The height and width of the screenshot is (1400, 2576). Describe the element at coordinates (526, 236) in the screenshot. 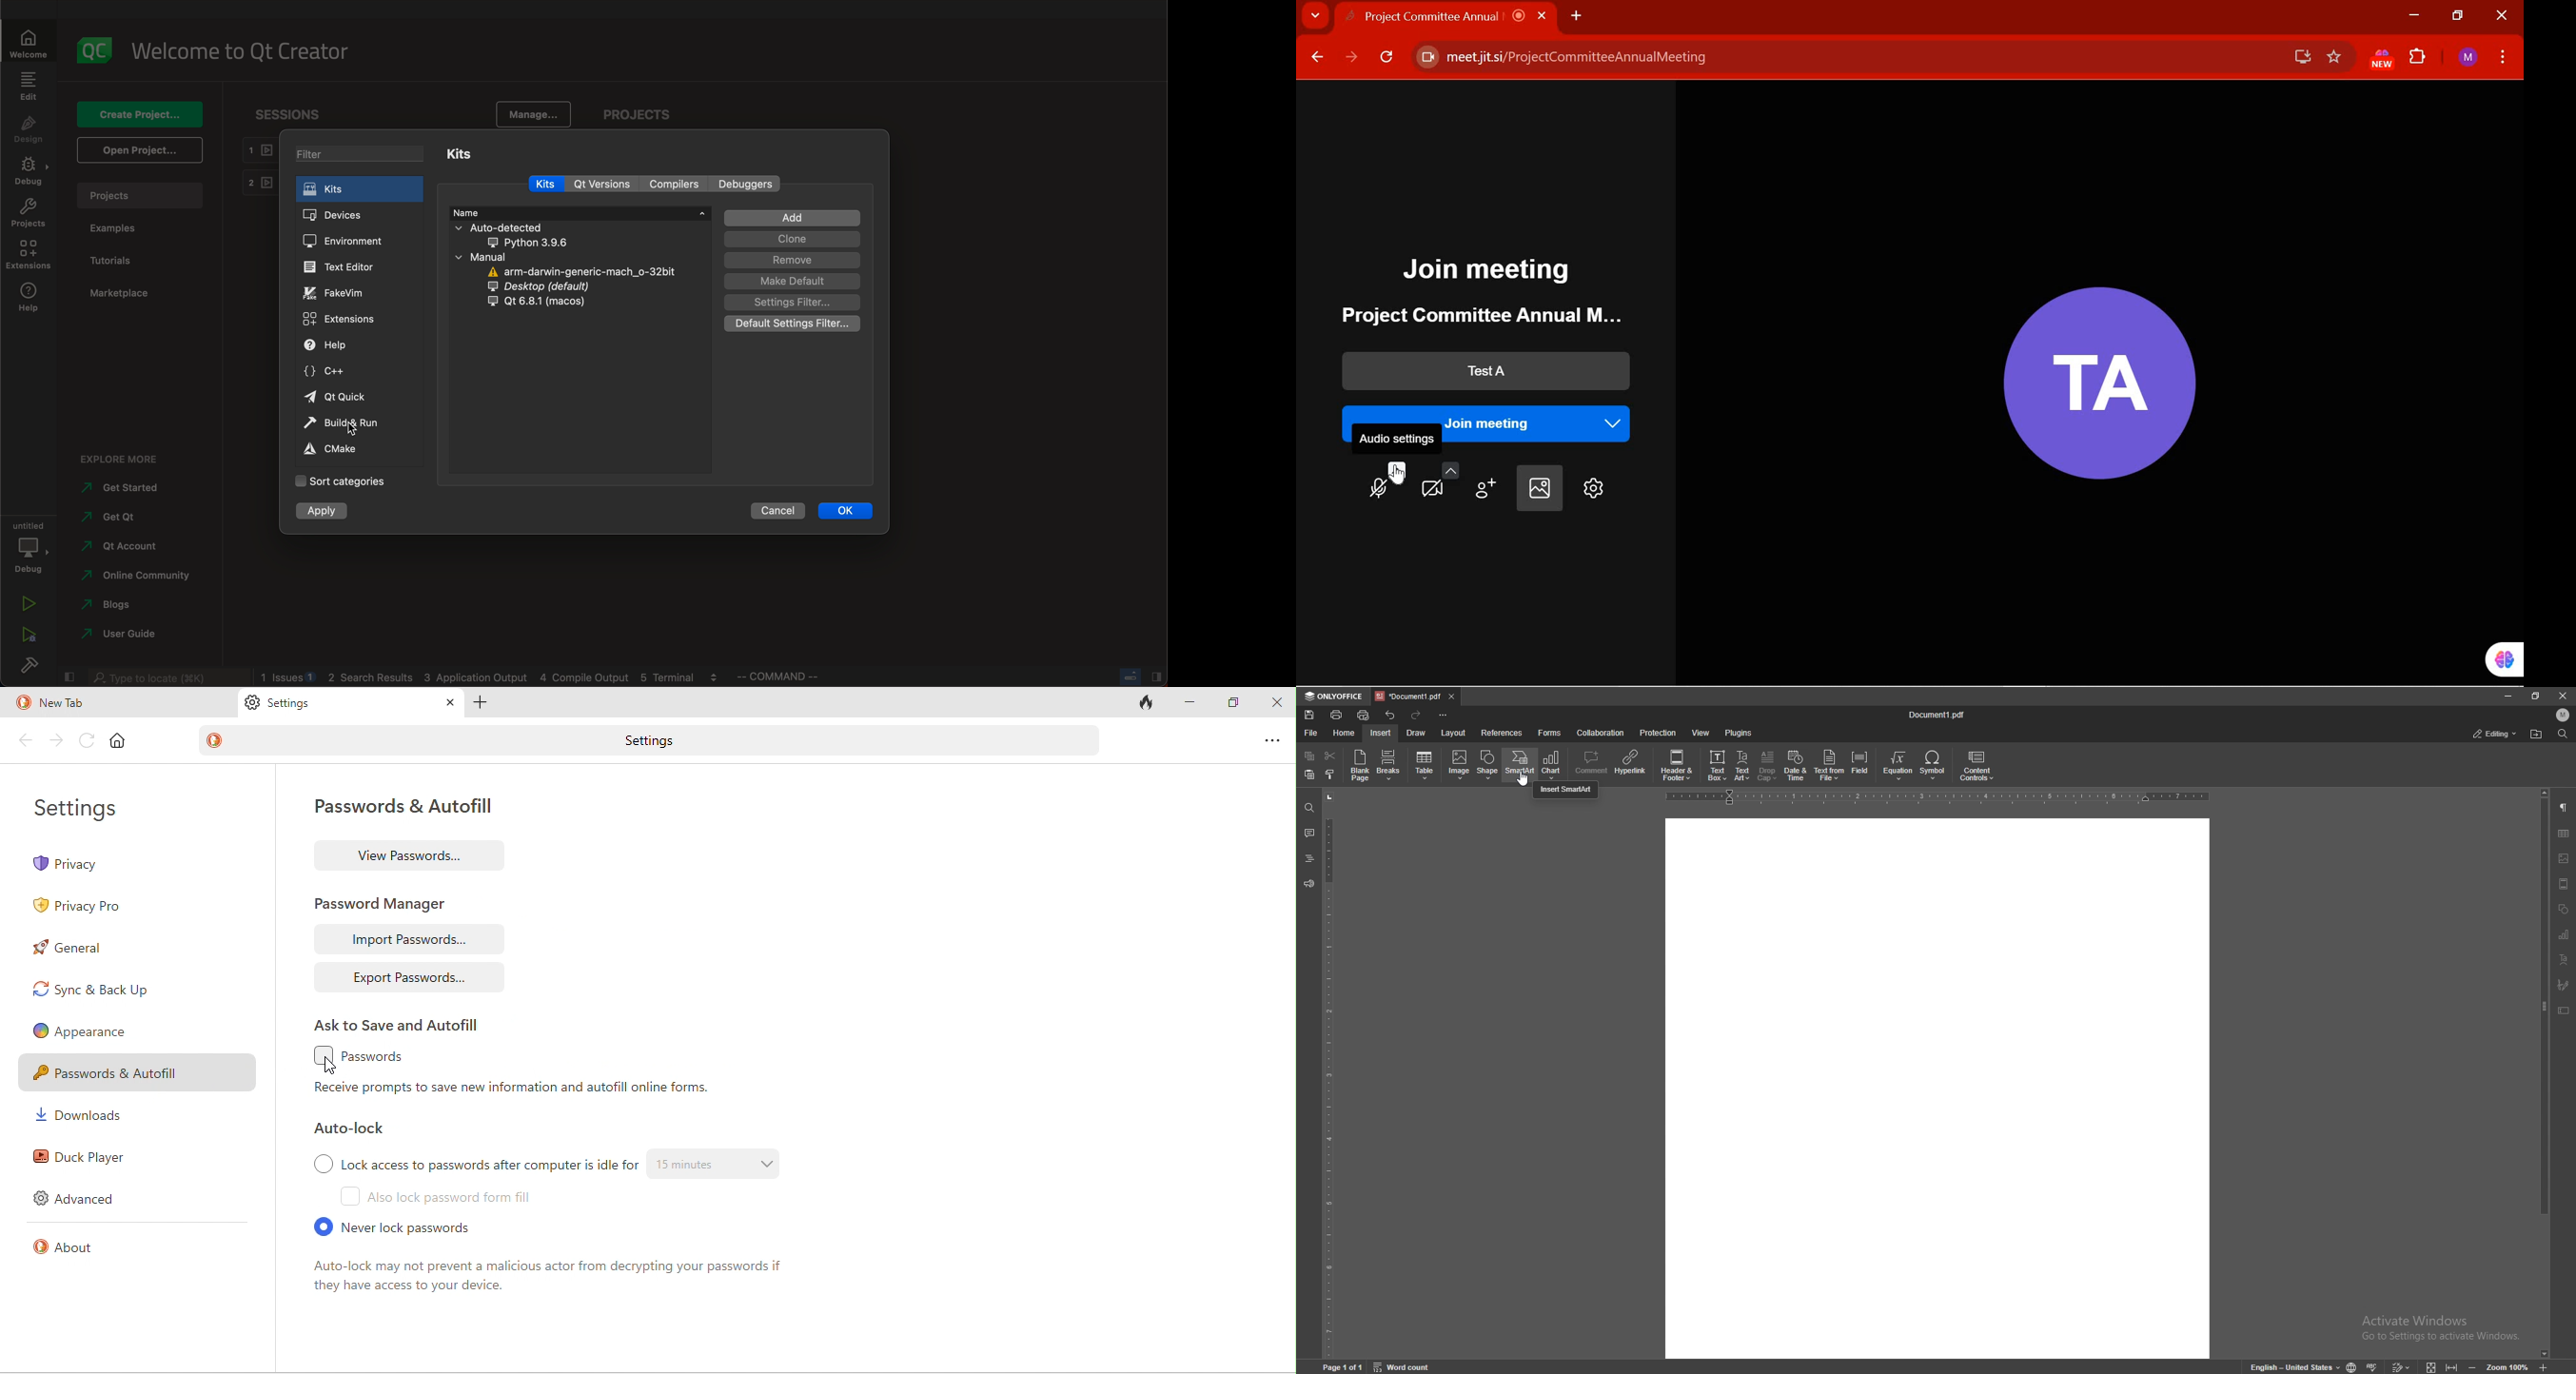

I see `auto detected` at that location.